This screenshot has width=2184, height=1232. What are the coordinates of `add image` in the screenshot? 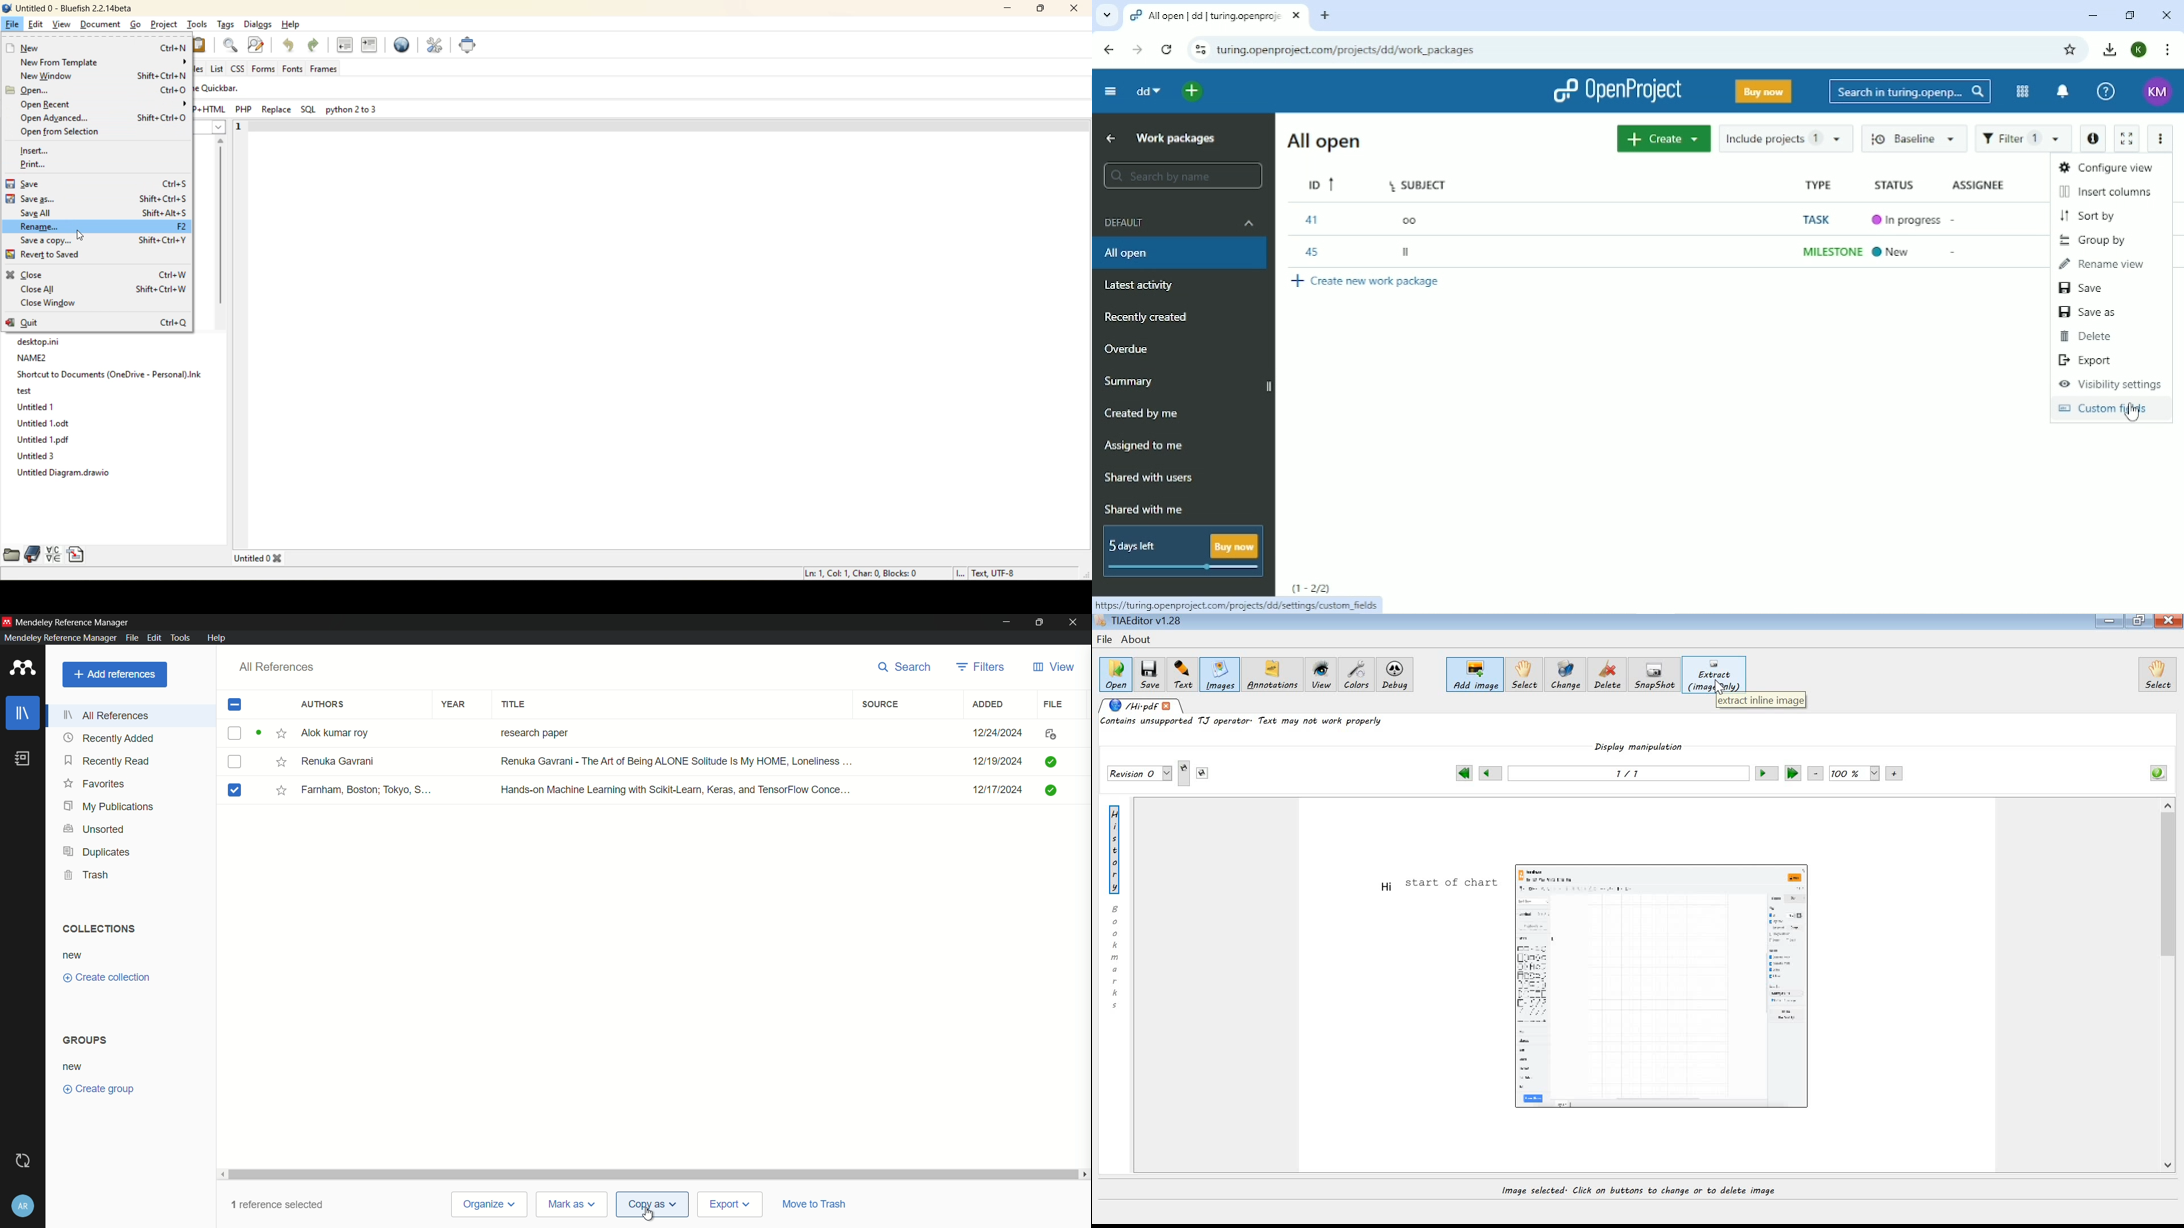 It's located at (1475, 676).